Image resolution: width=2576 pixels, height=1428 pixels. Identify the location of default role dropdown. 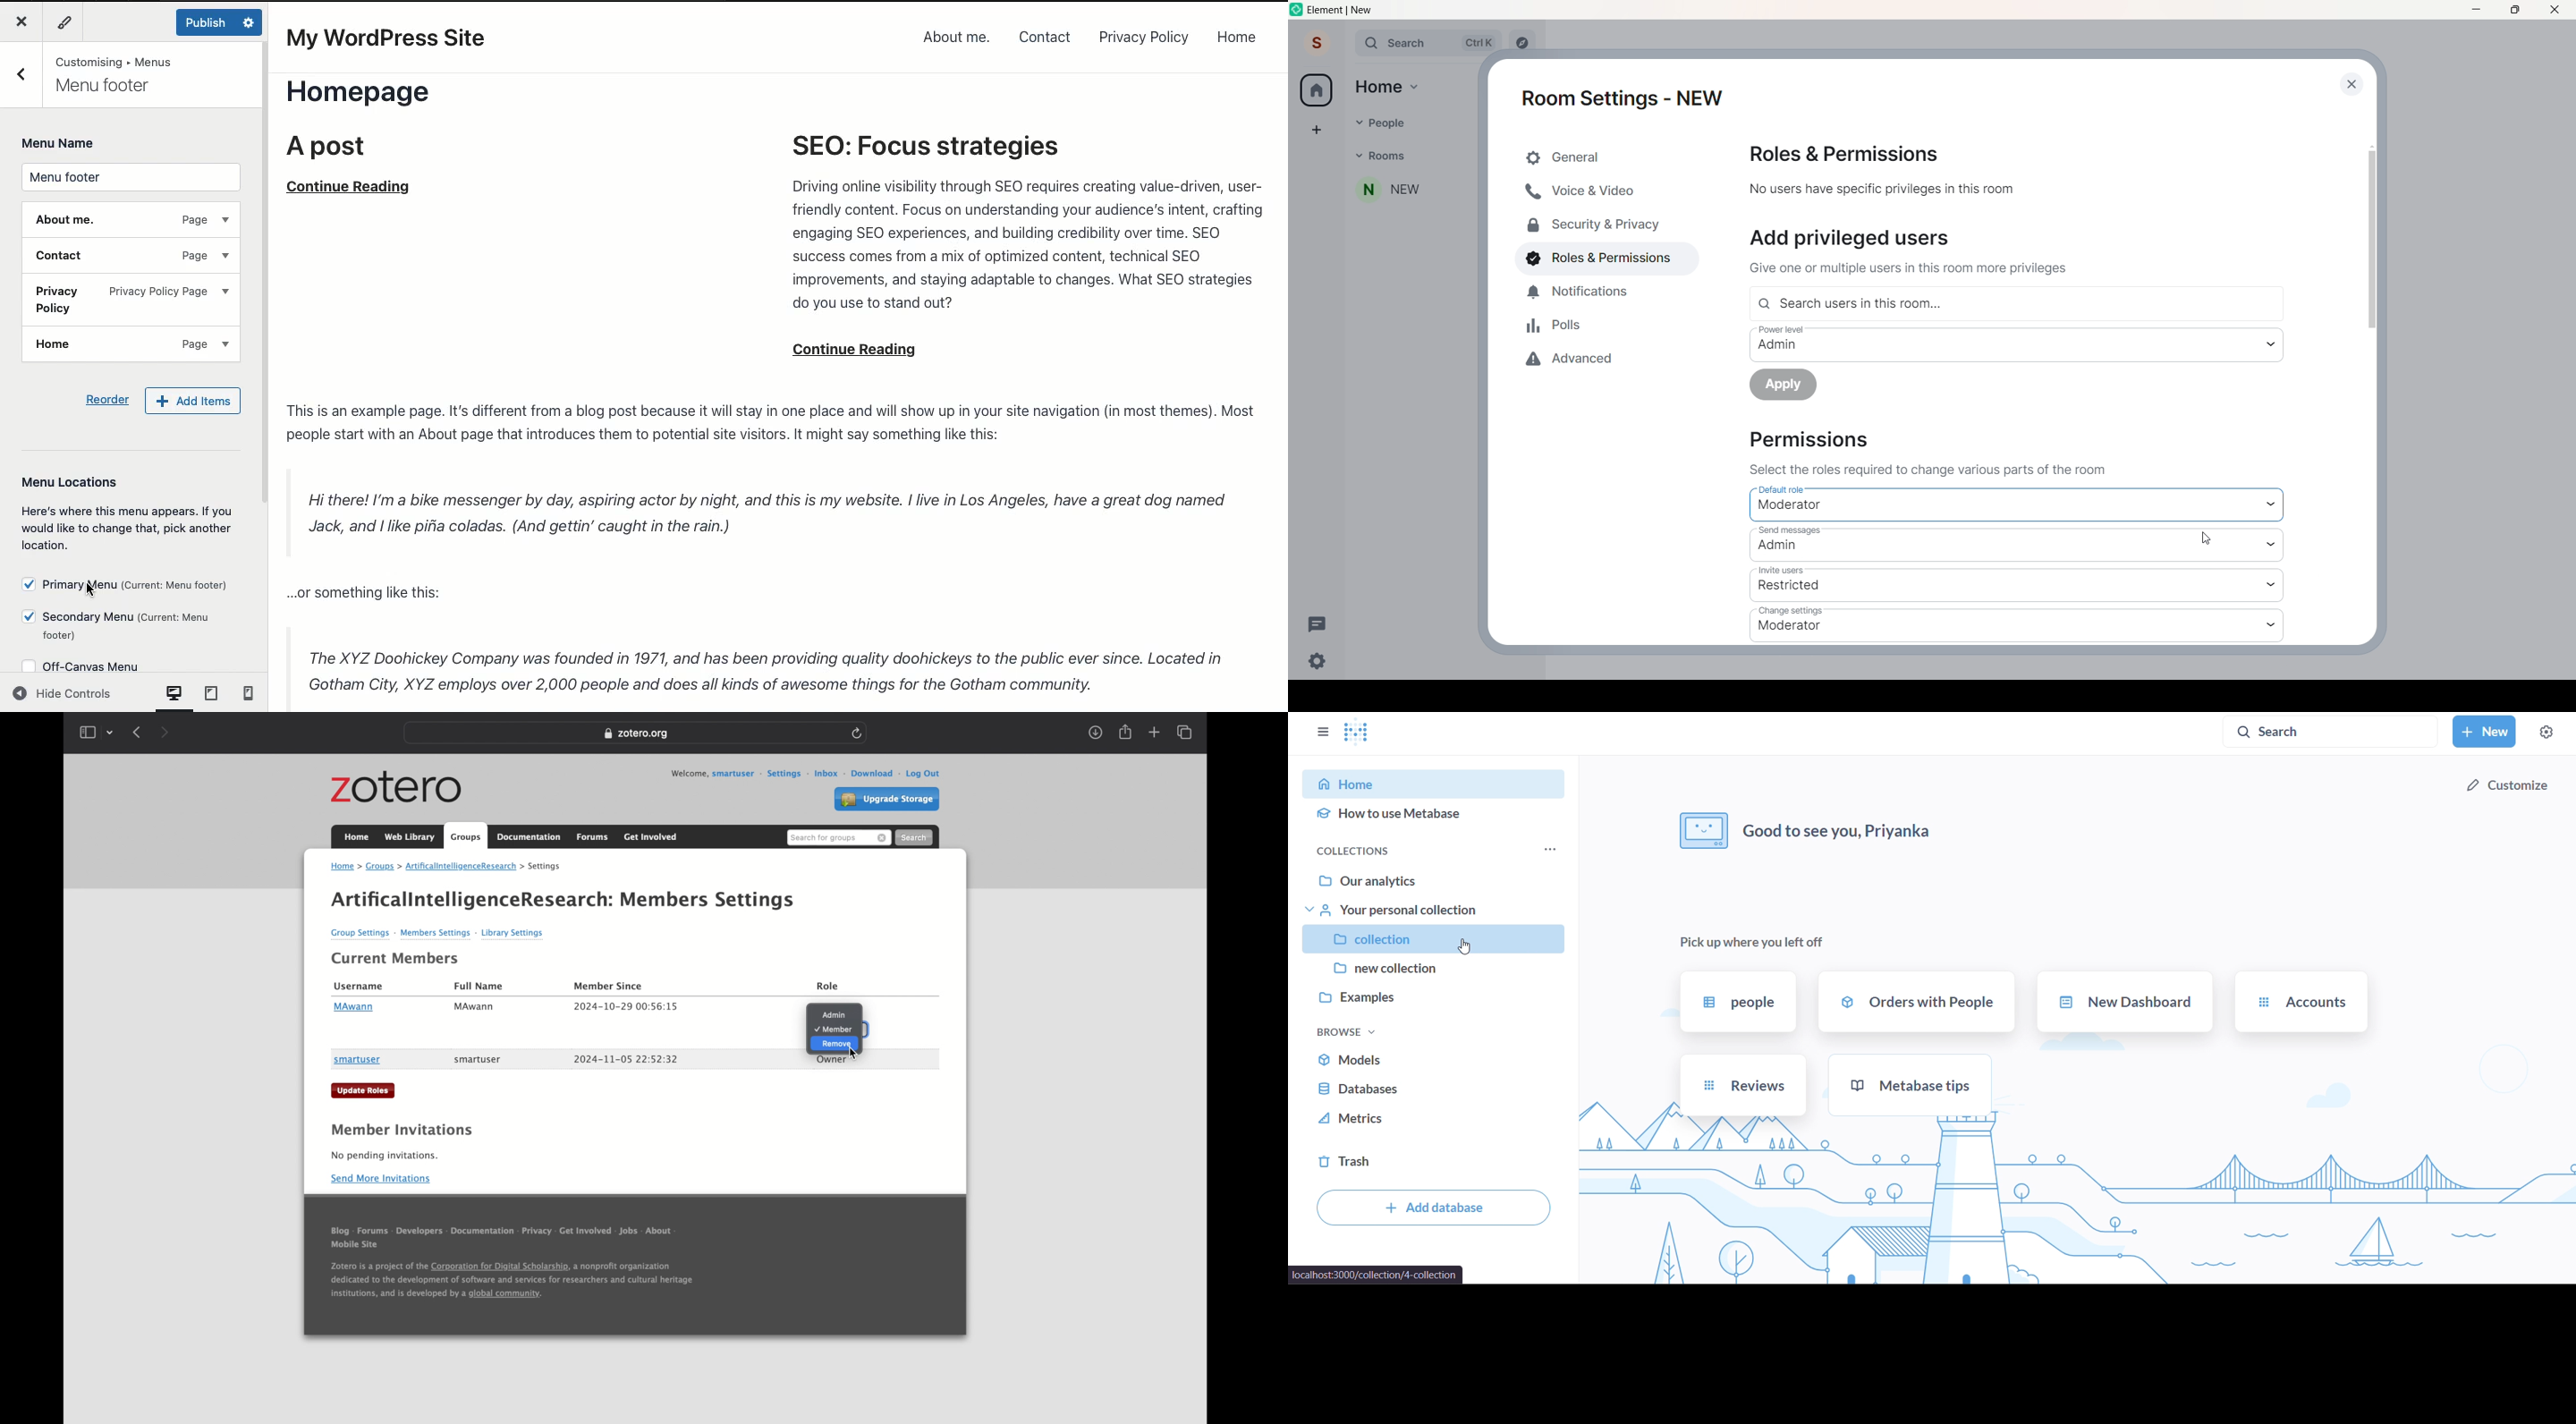
(2273, 504).